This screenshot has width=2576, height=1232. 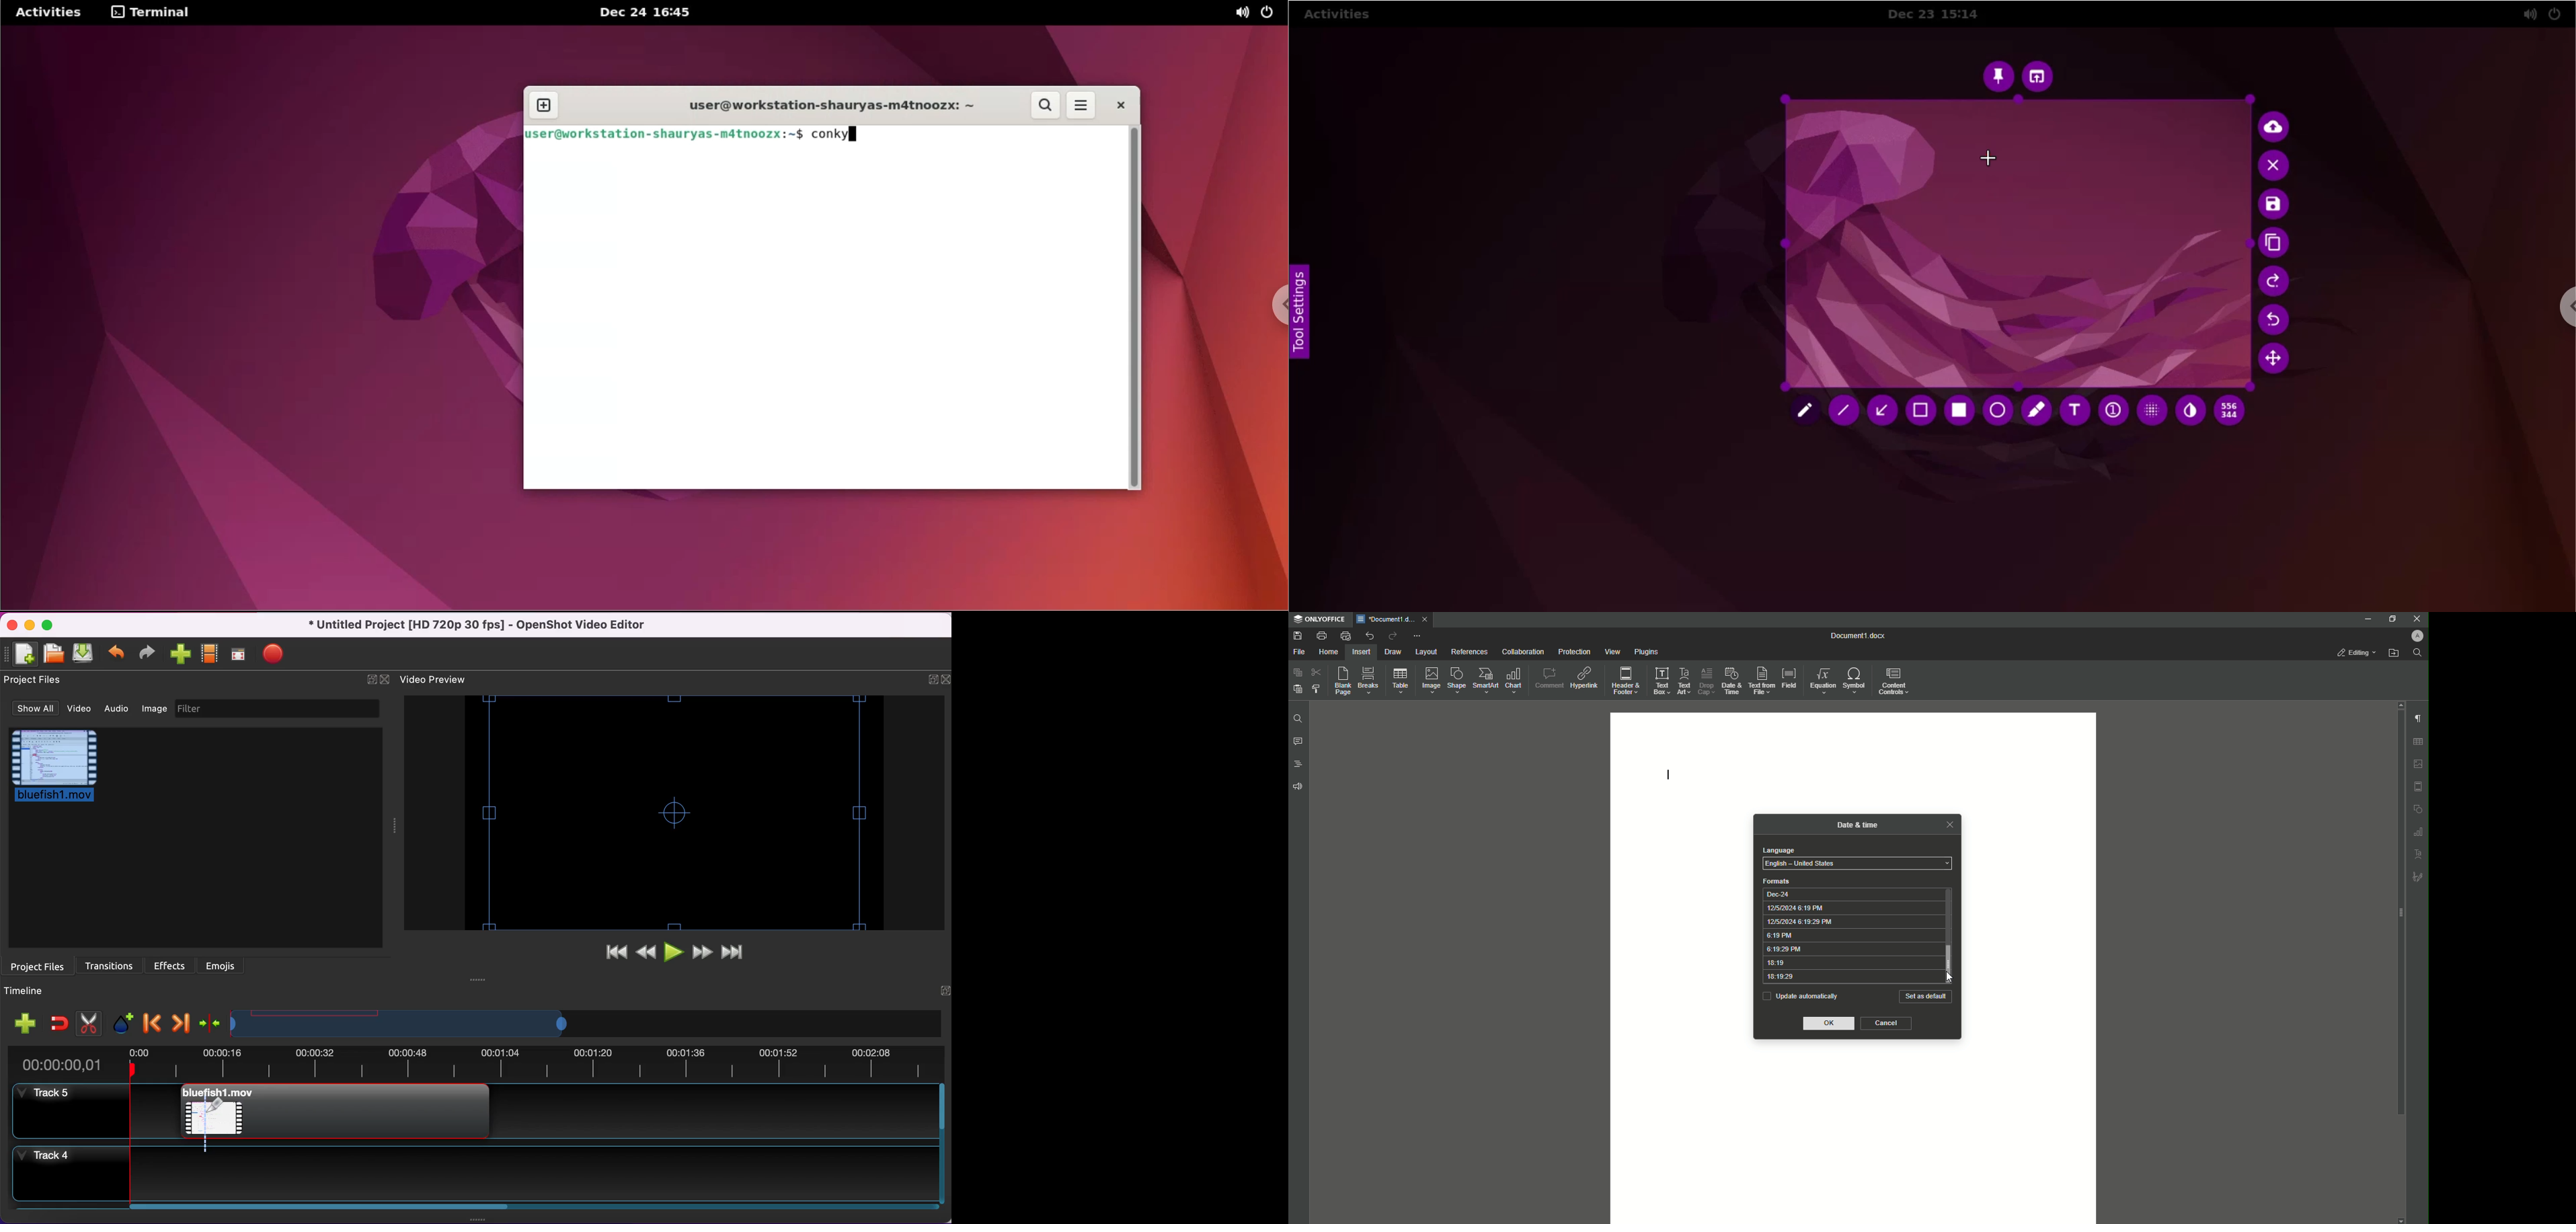 I want to click on Drop Cap, so click(x=1706, y=680).